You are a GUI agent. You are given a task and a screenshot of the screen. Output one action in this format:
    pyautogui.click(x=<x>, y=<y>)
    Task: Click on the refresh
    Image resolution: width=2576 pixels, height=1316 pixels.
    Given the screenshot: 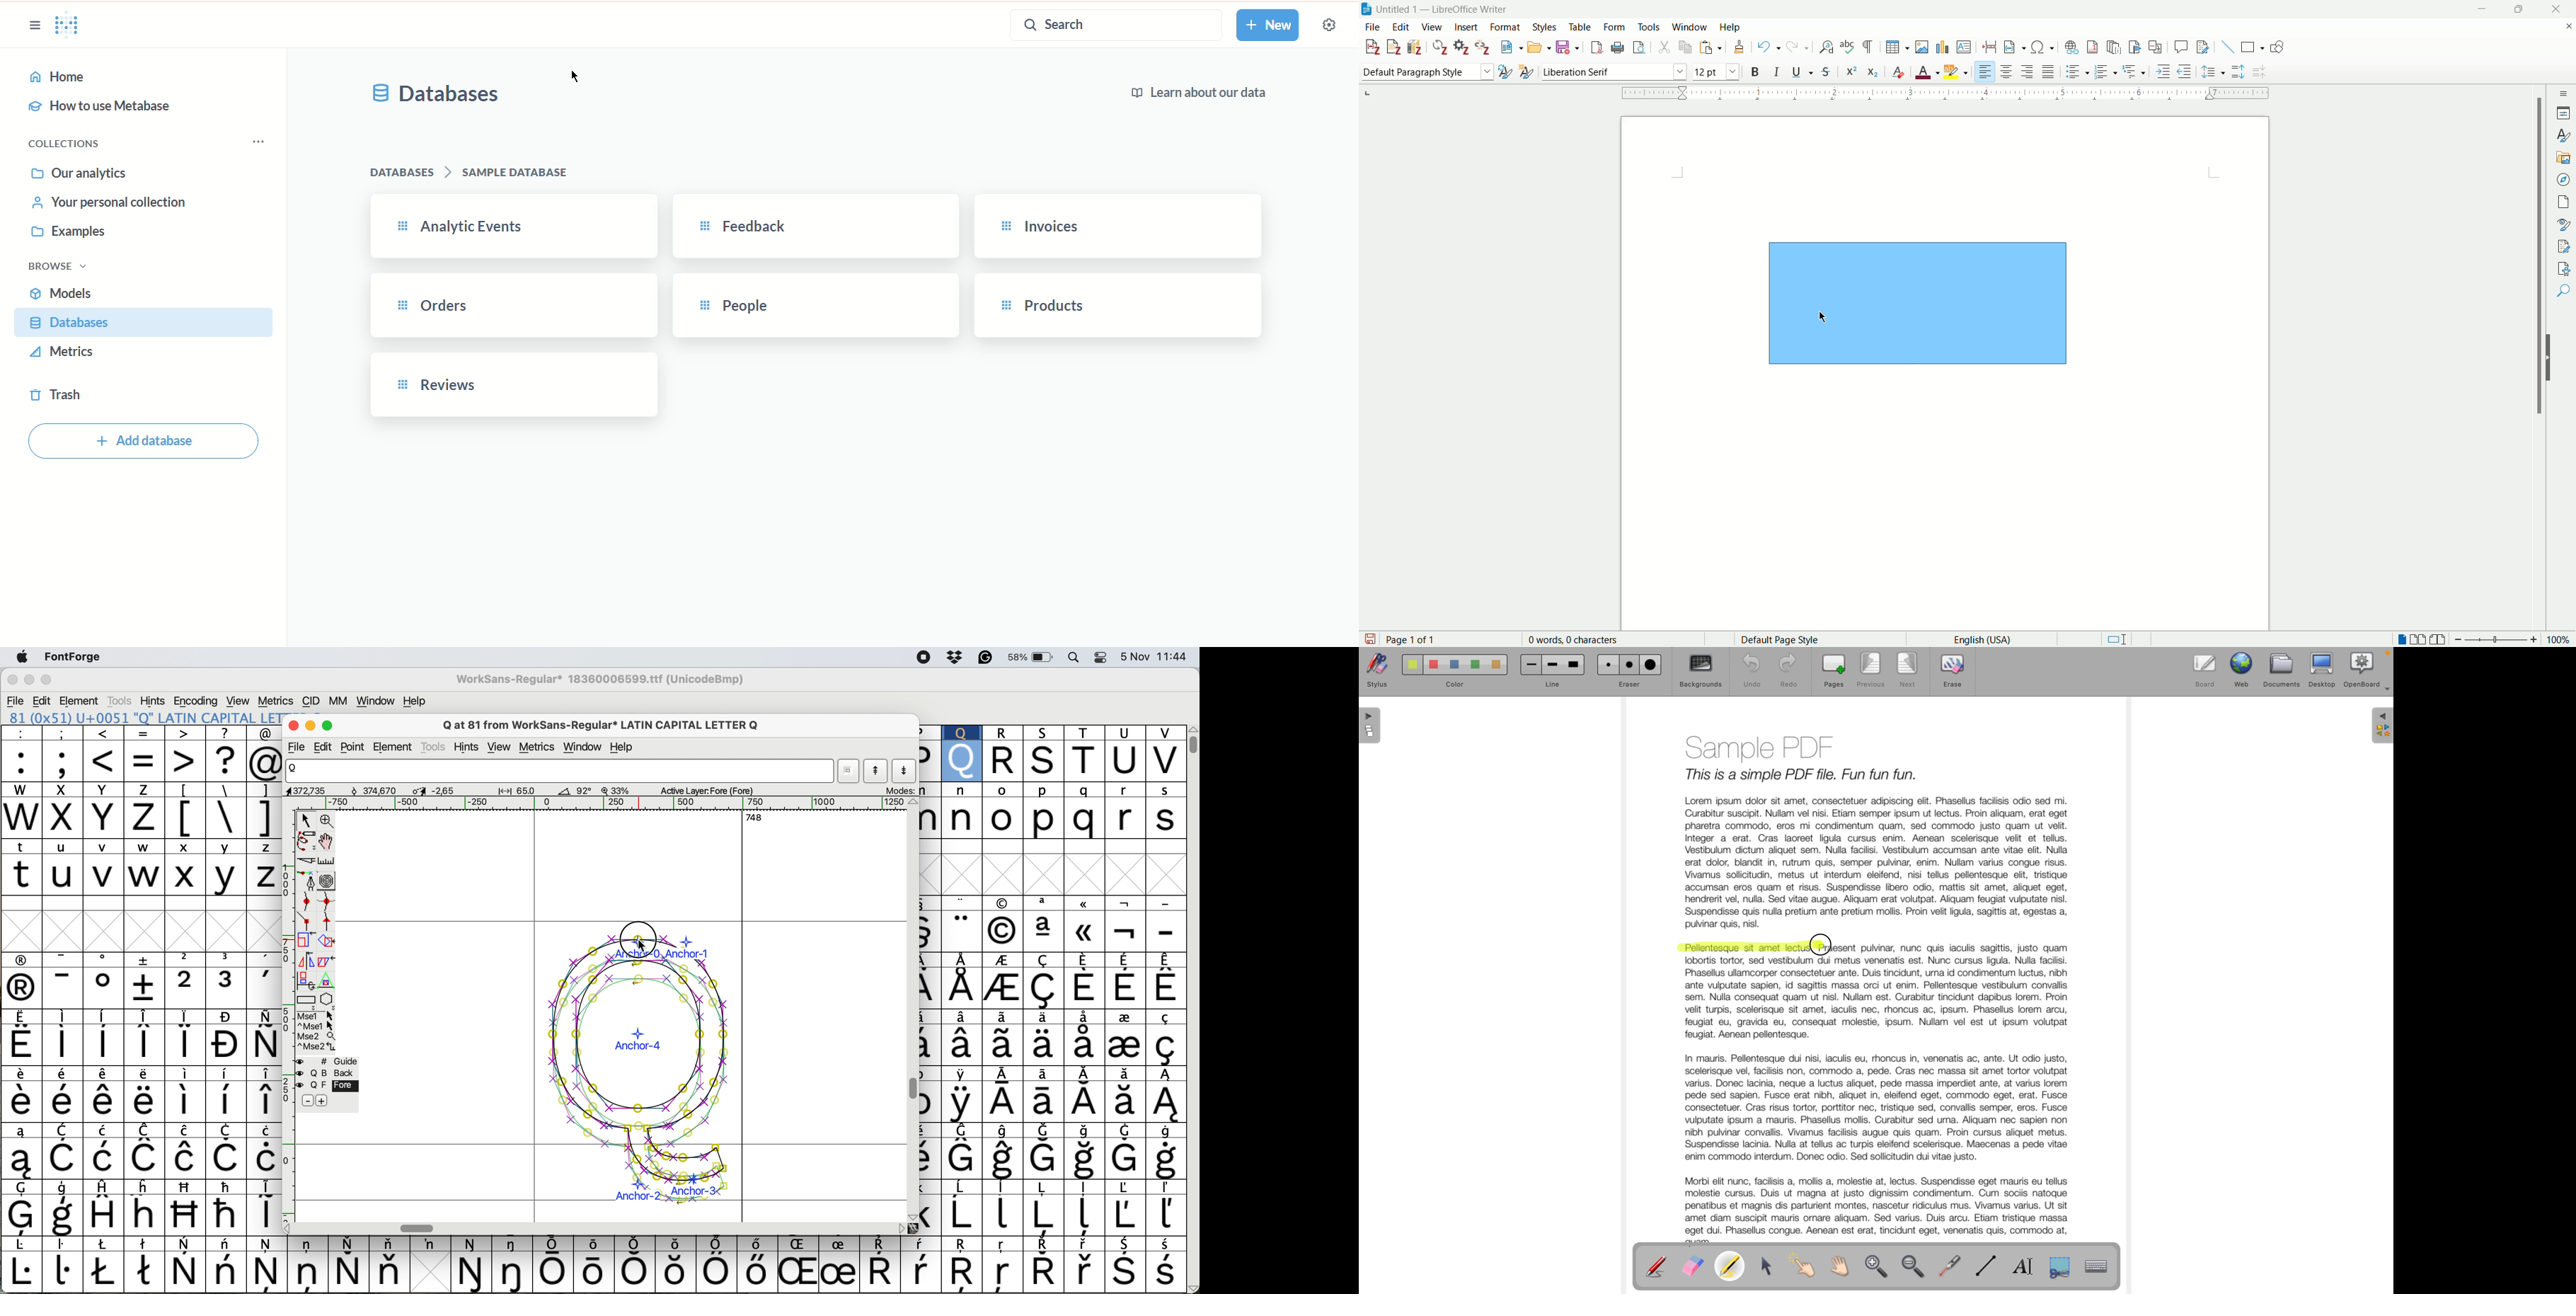 What is the action you would take?
    pyautogui.click(x=1441, y=46)
    